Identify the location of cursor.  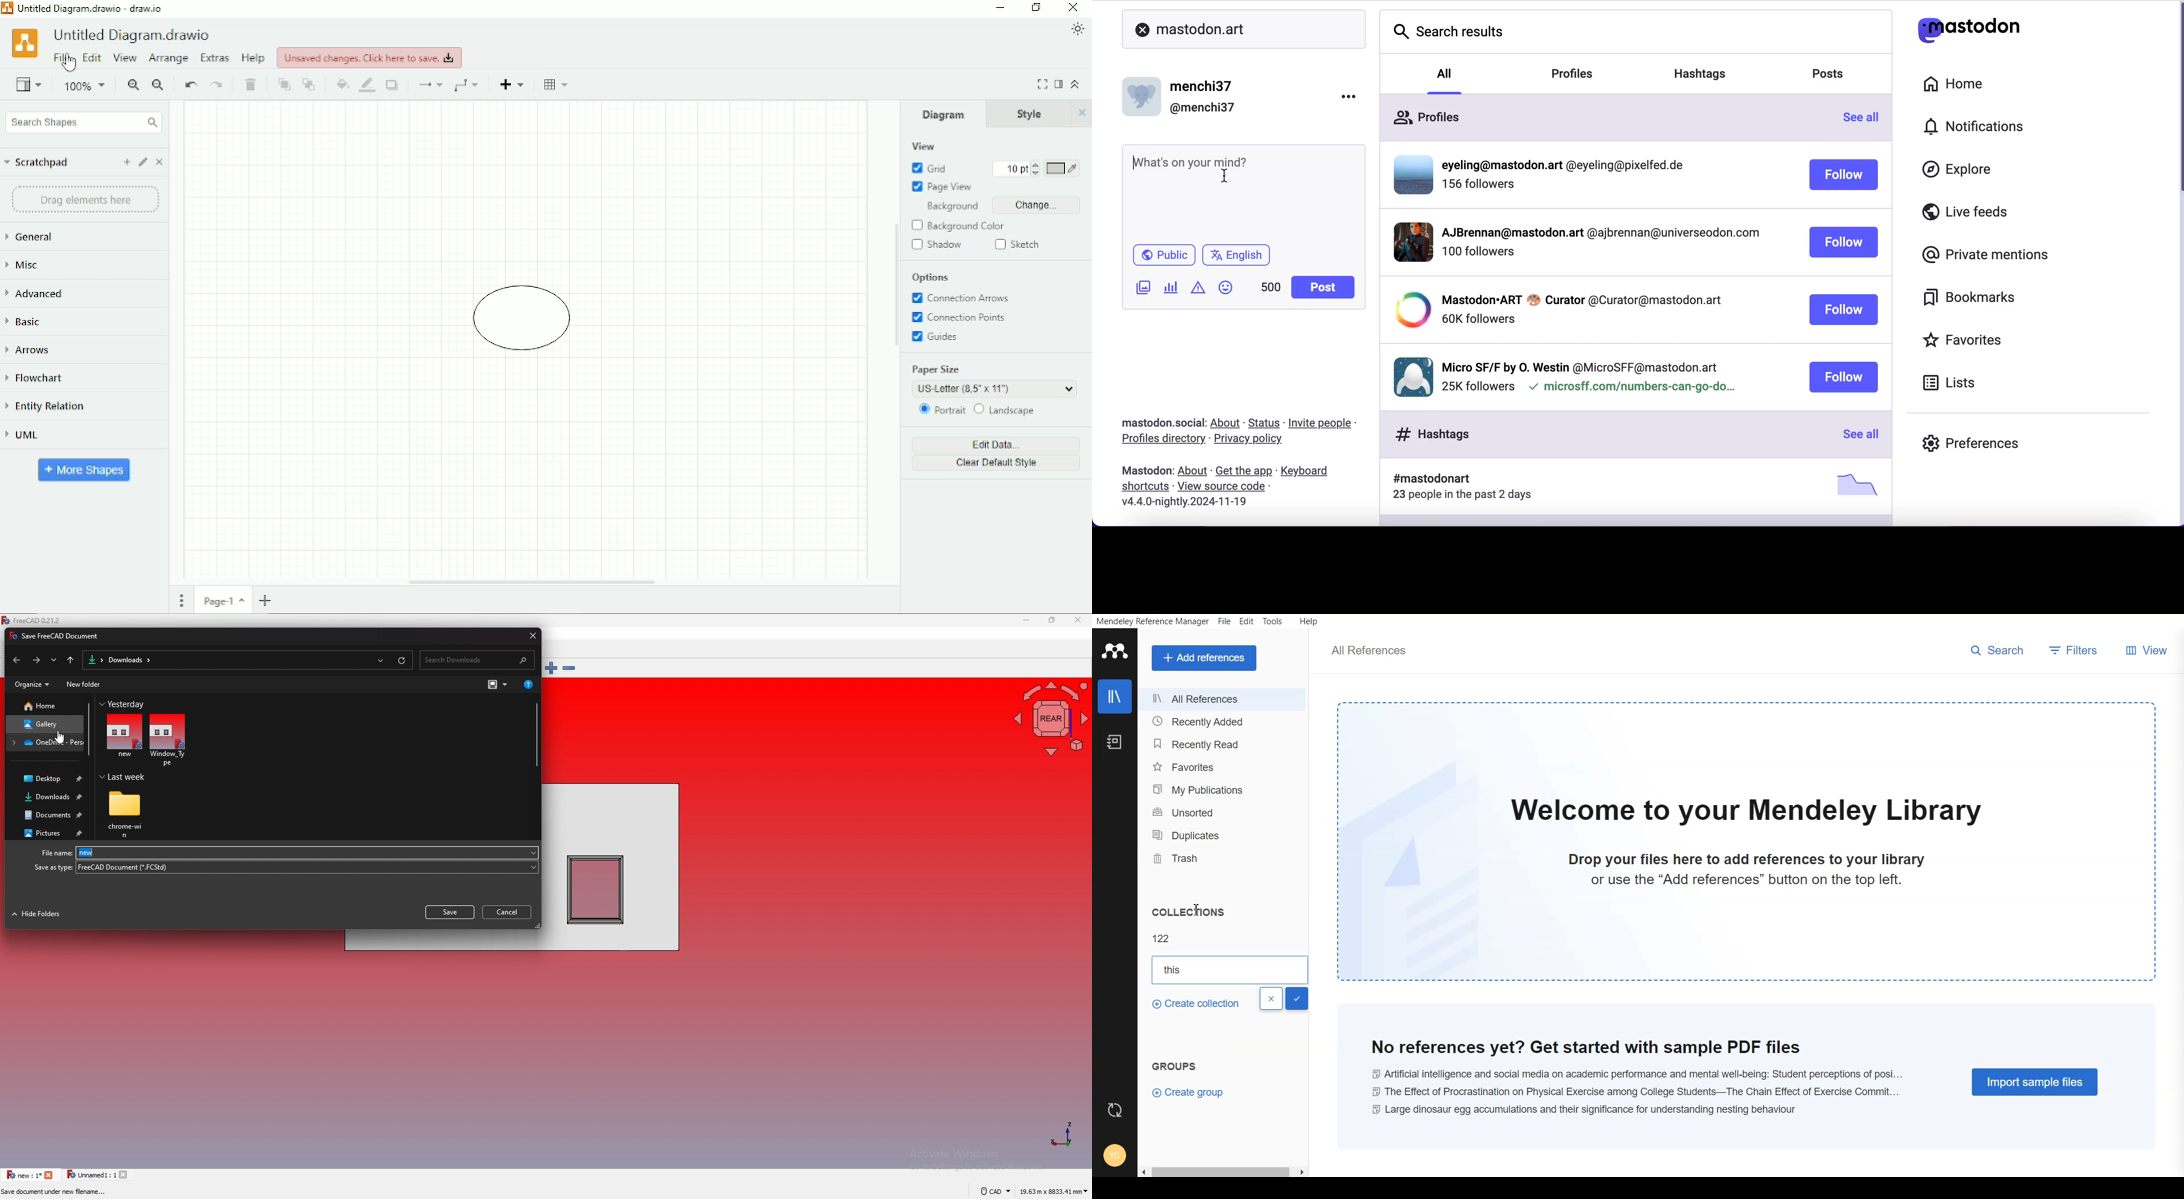
(60, 738).